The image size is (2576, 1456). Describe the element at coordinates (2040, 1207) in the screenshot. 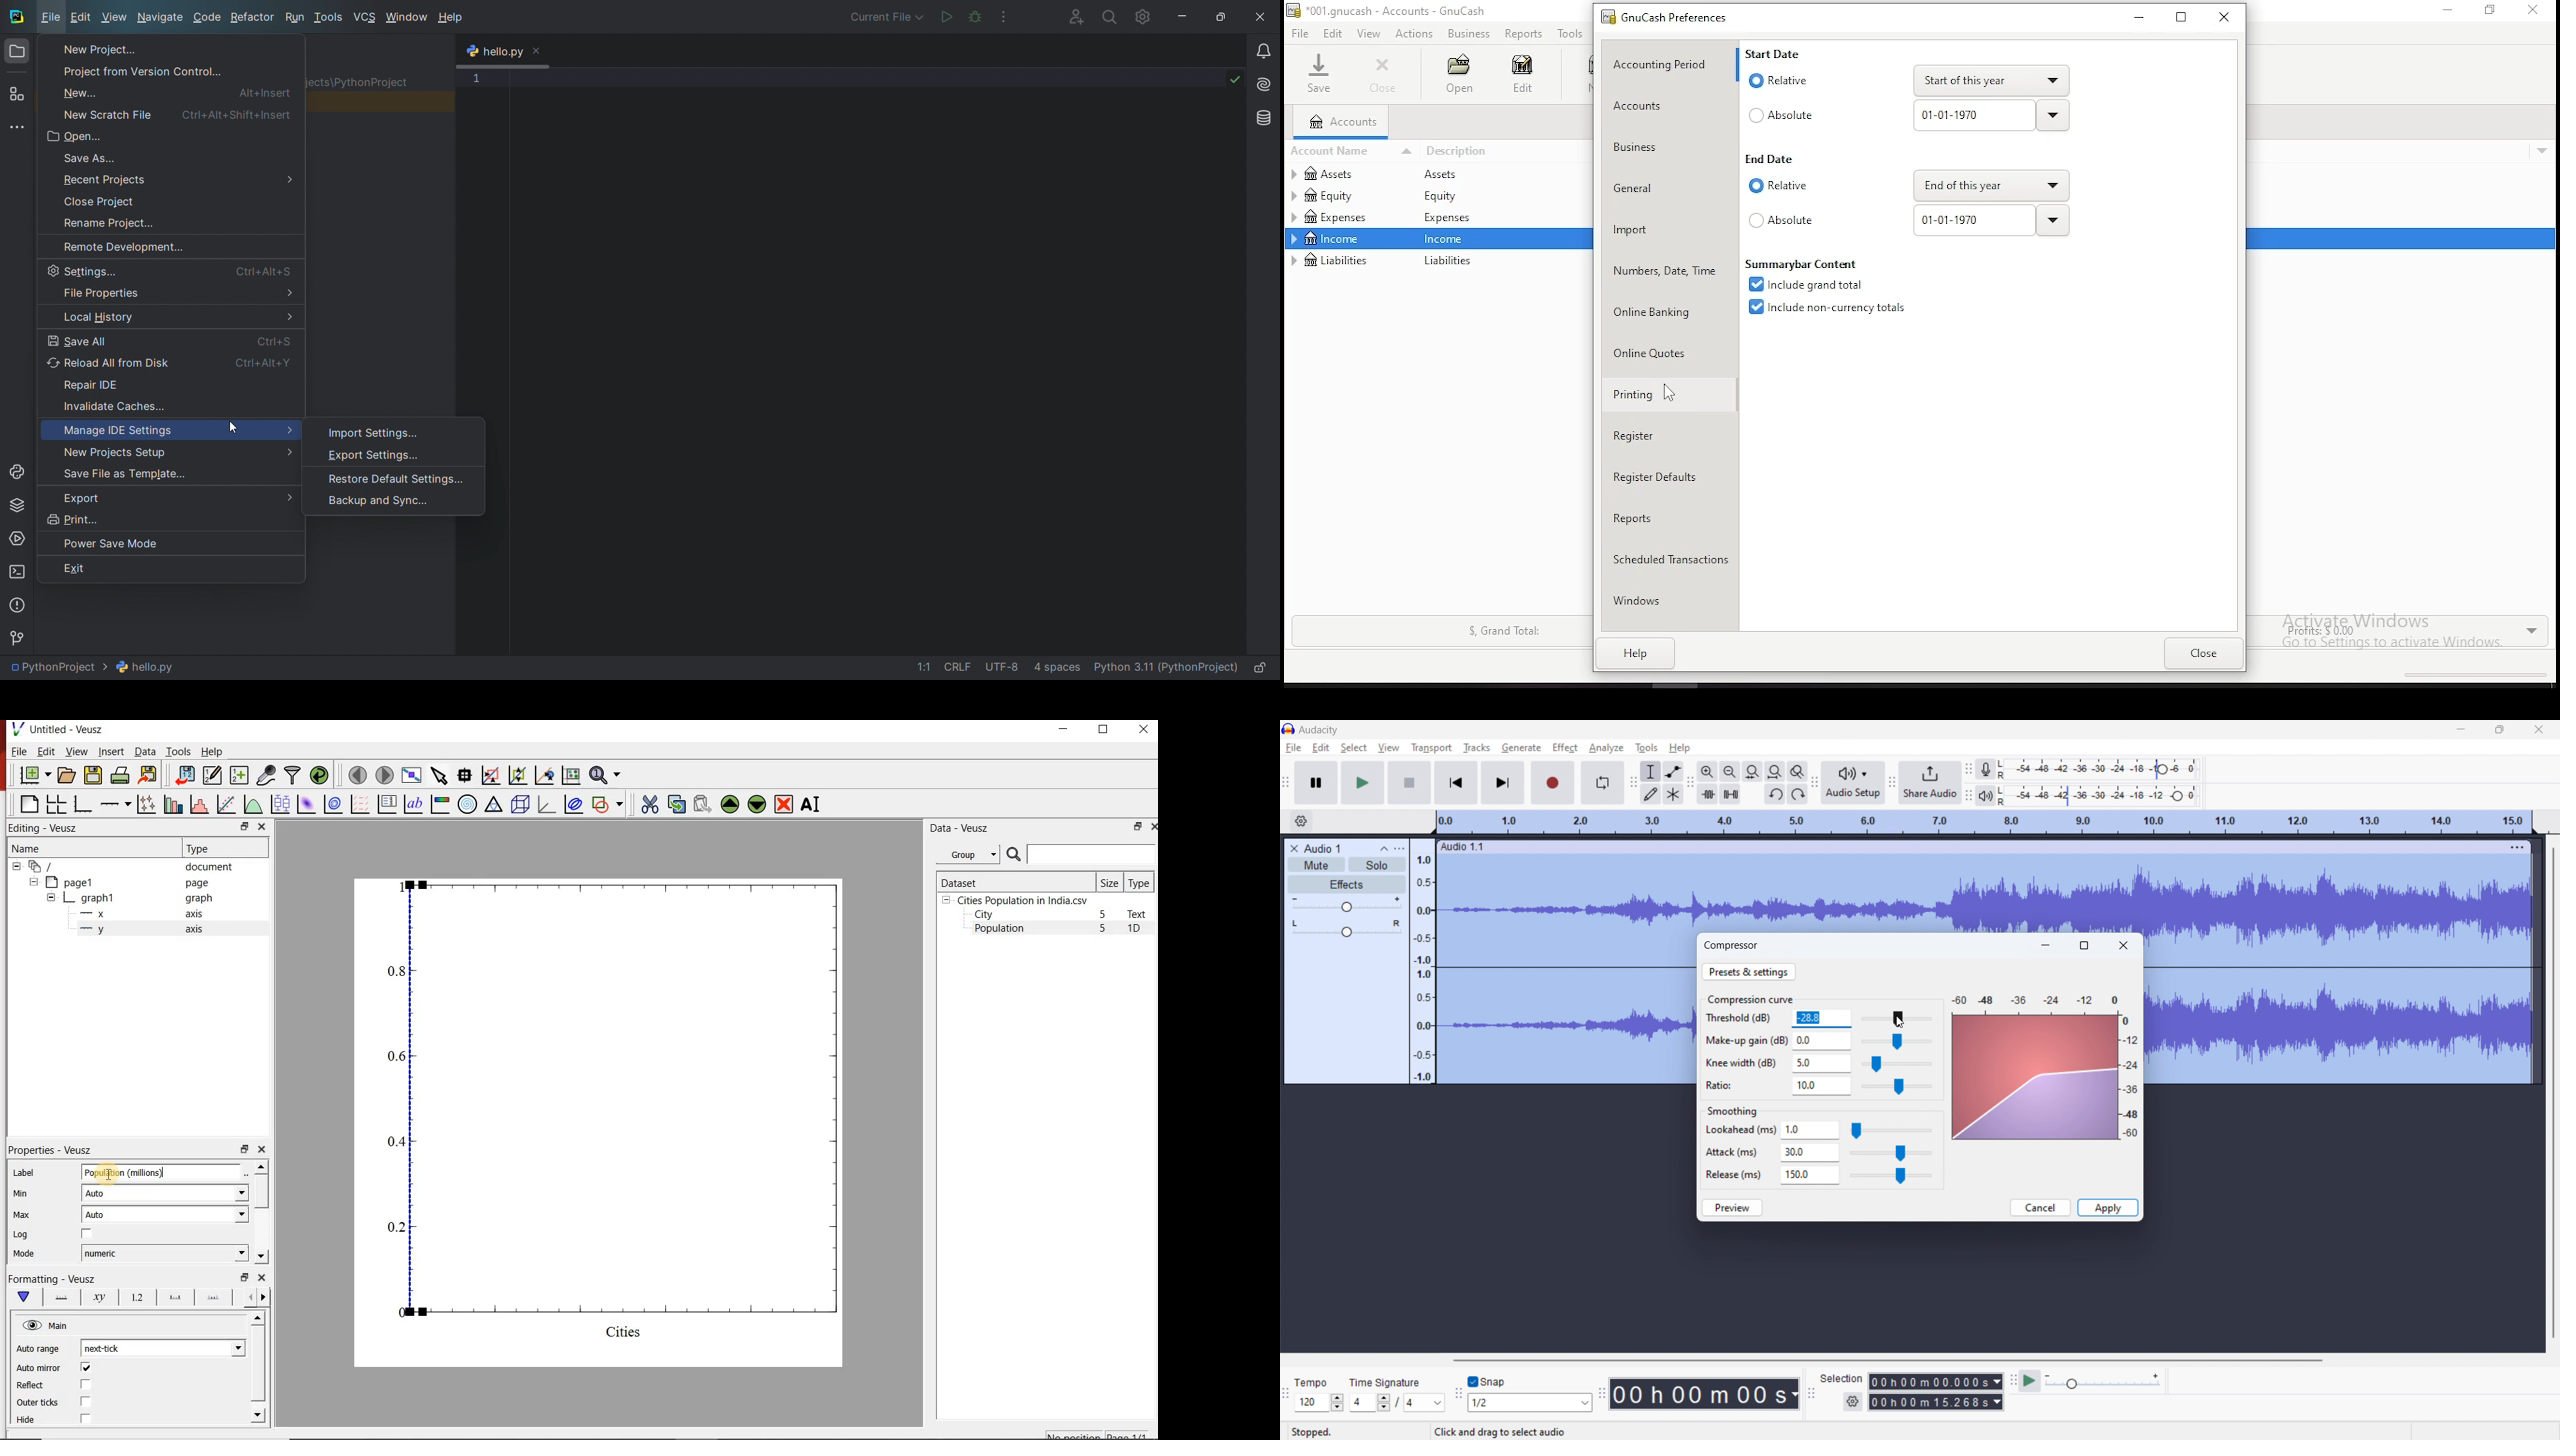

I see `cancel` at that location.